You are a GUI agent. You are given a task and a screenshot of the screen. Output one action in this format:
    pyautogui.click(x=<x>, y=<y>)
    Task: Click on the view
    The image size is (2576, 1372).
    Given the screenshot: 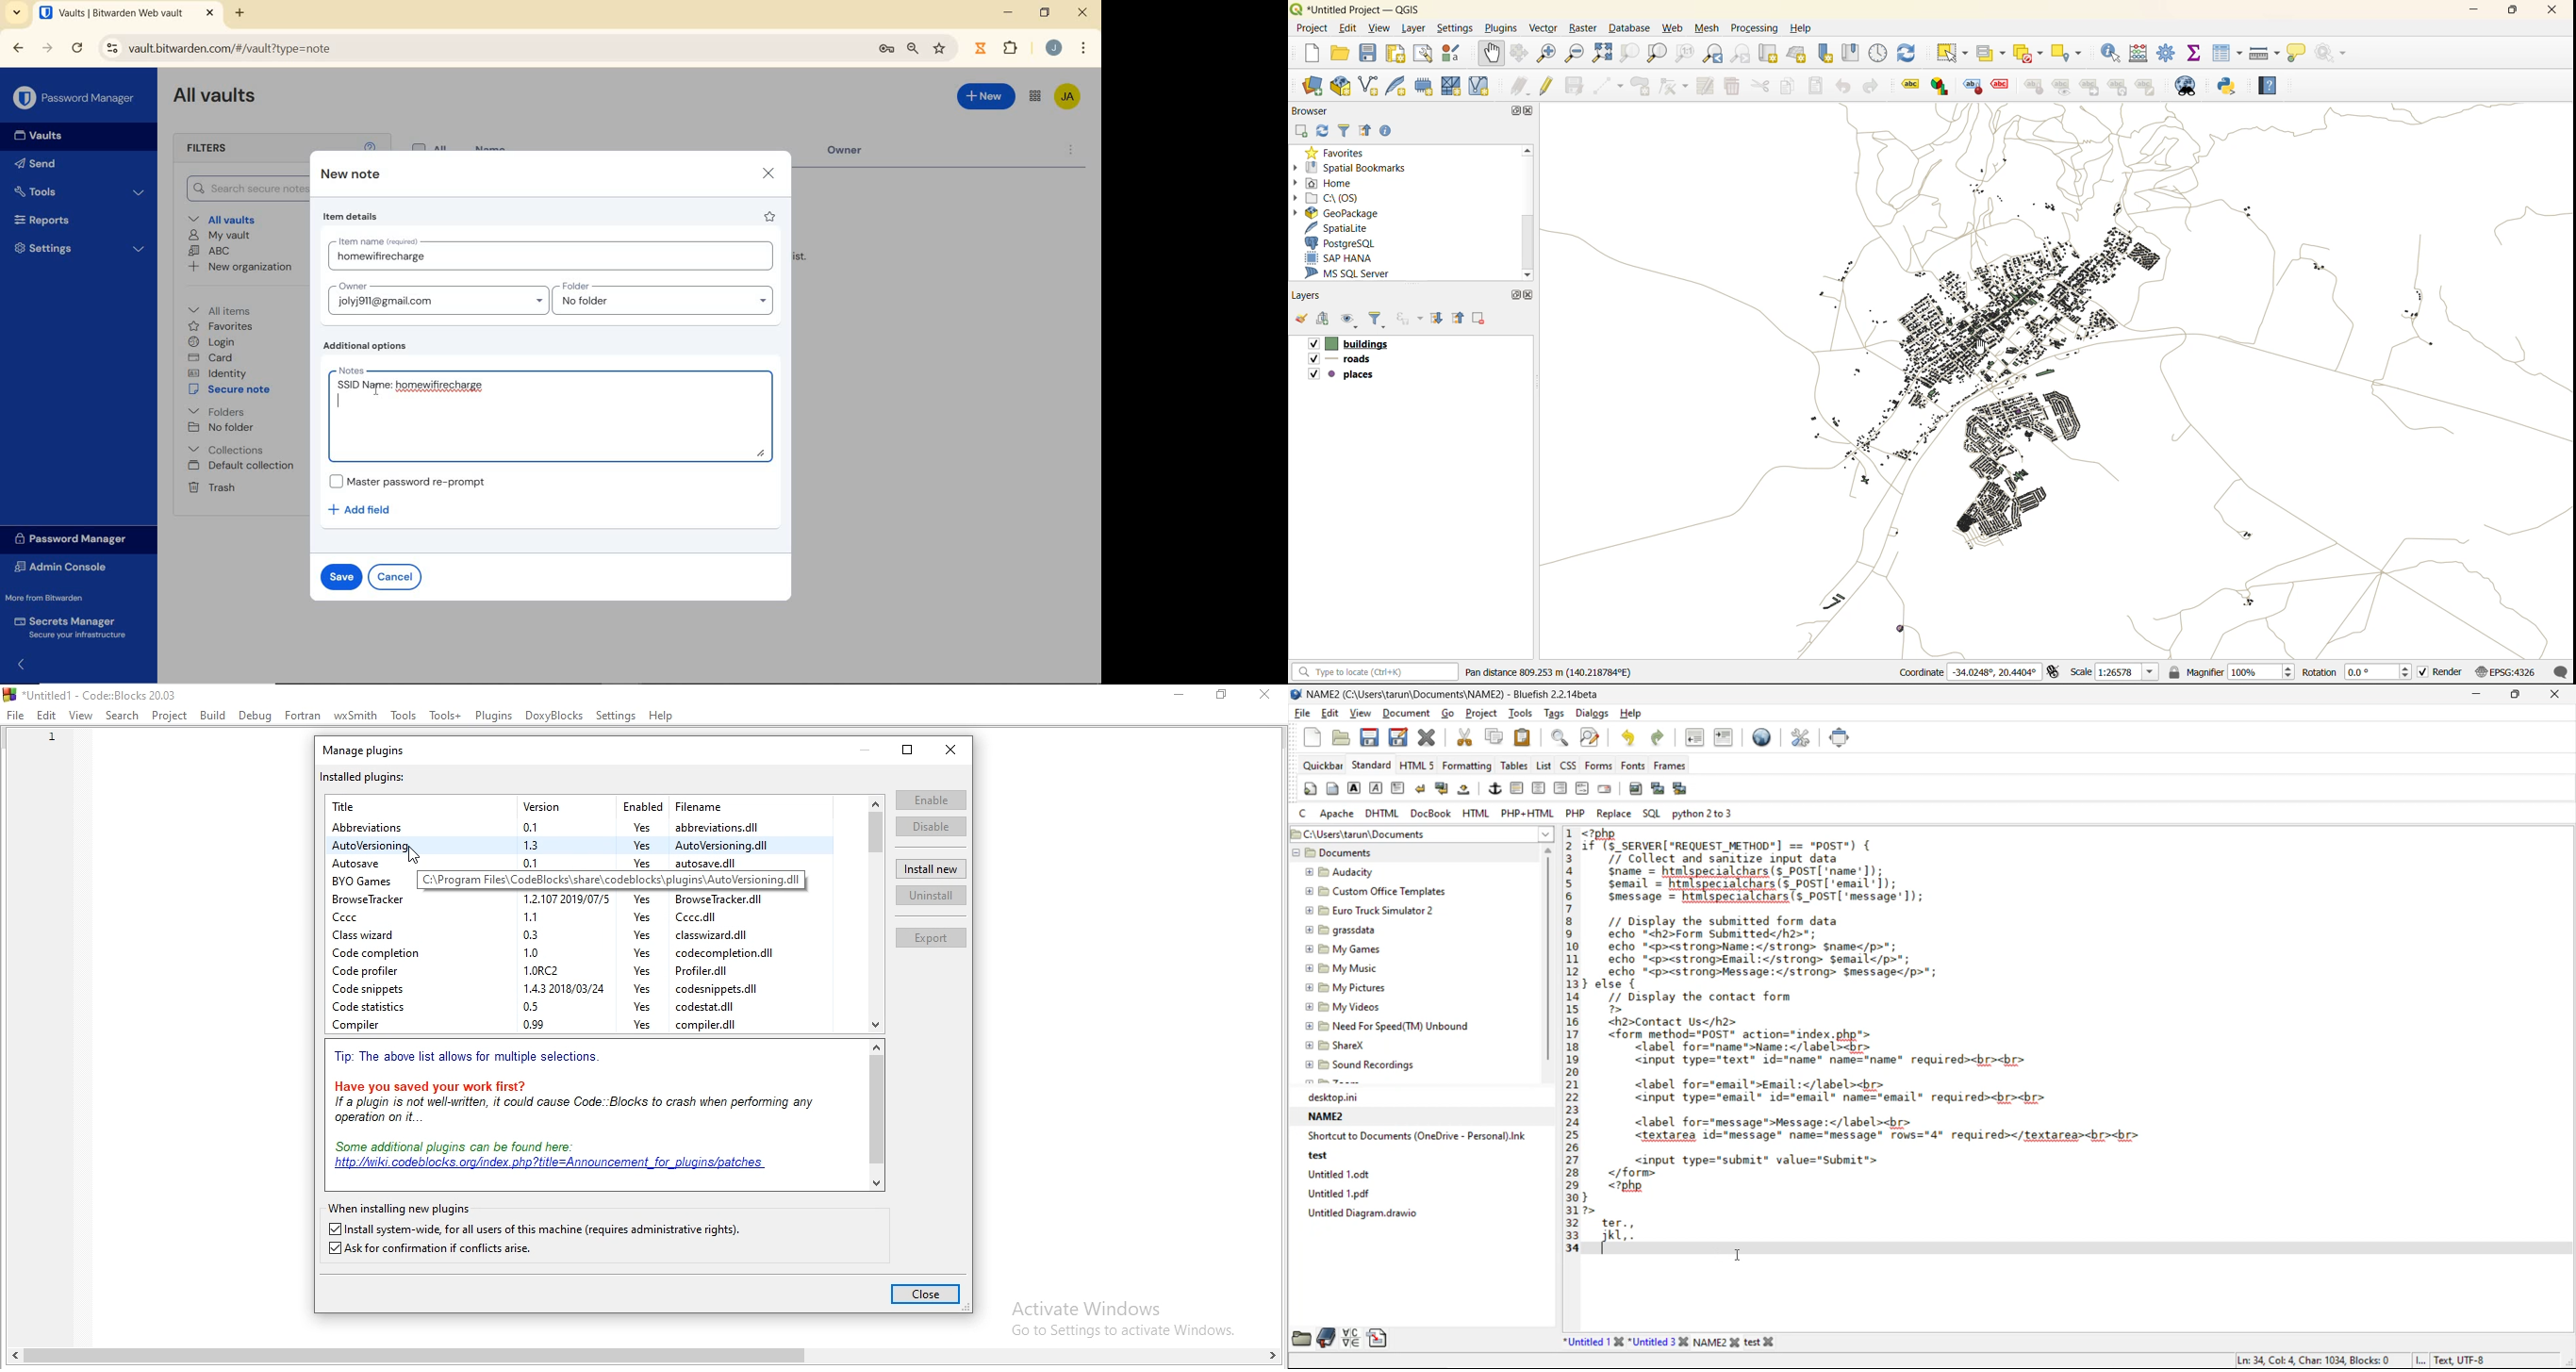 What is the action you would take?
    pyautogui.click(x=1361, y=713)
    